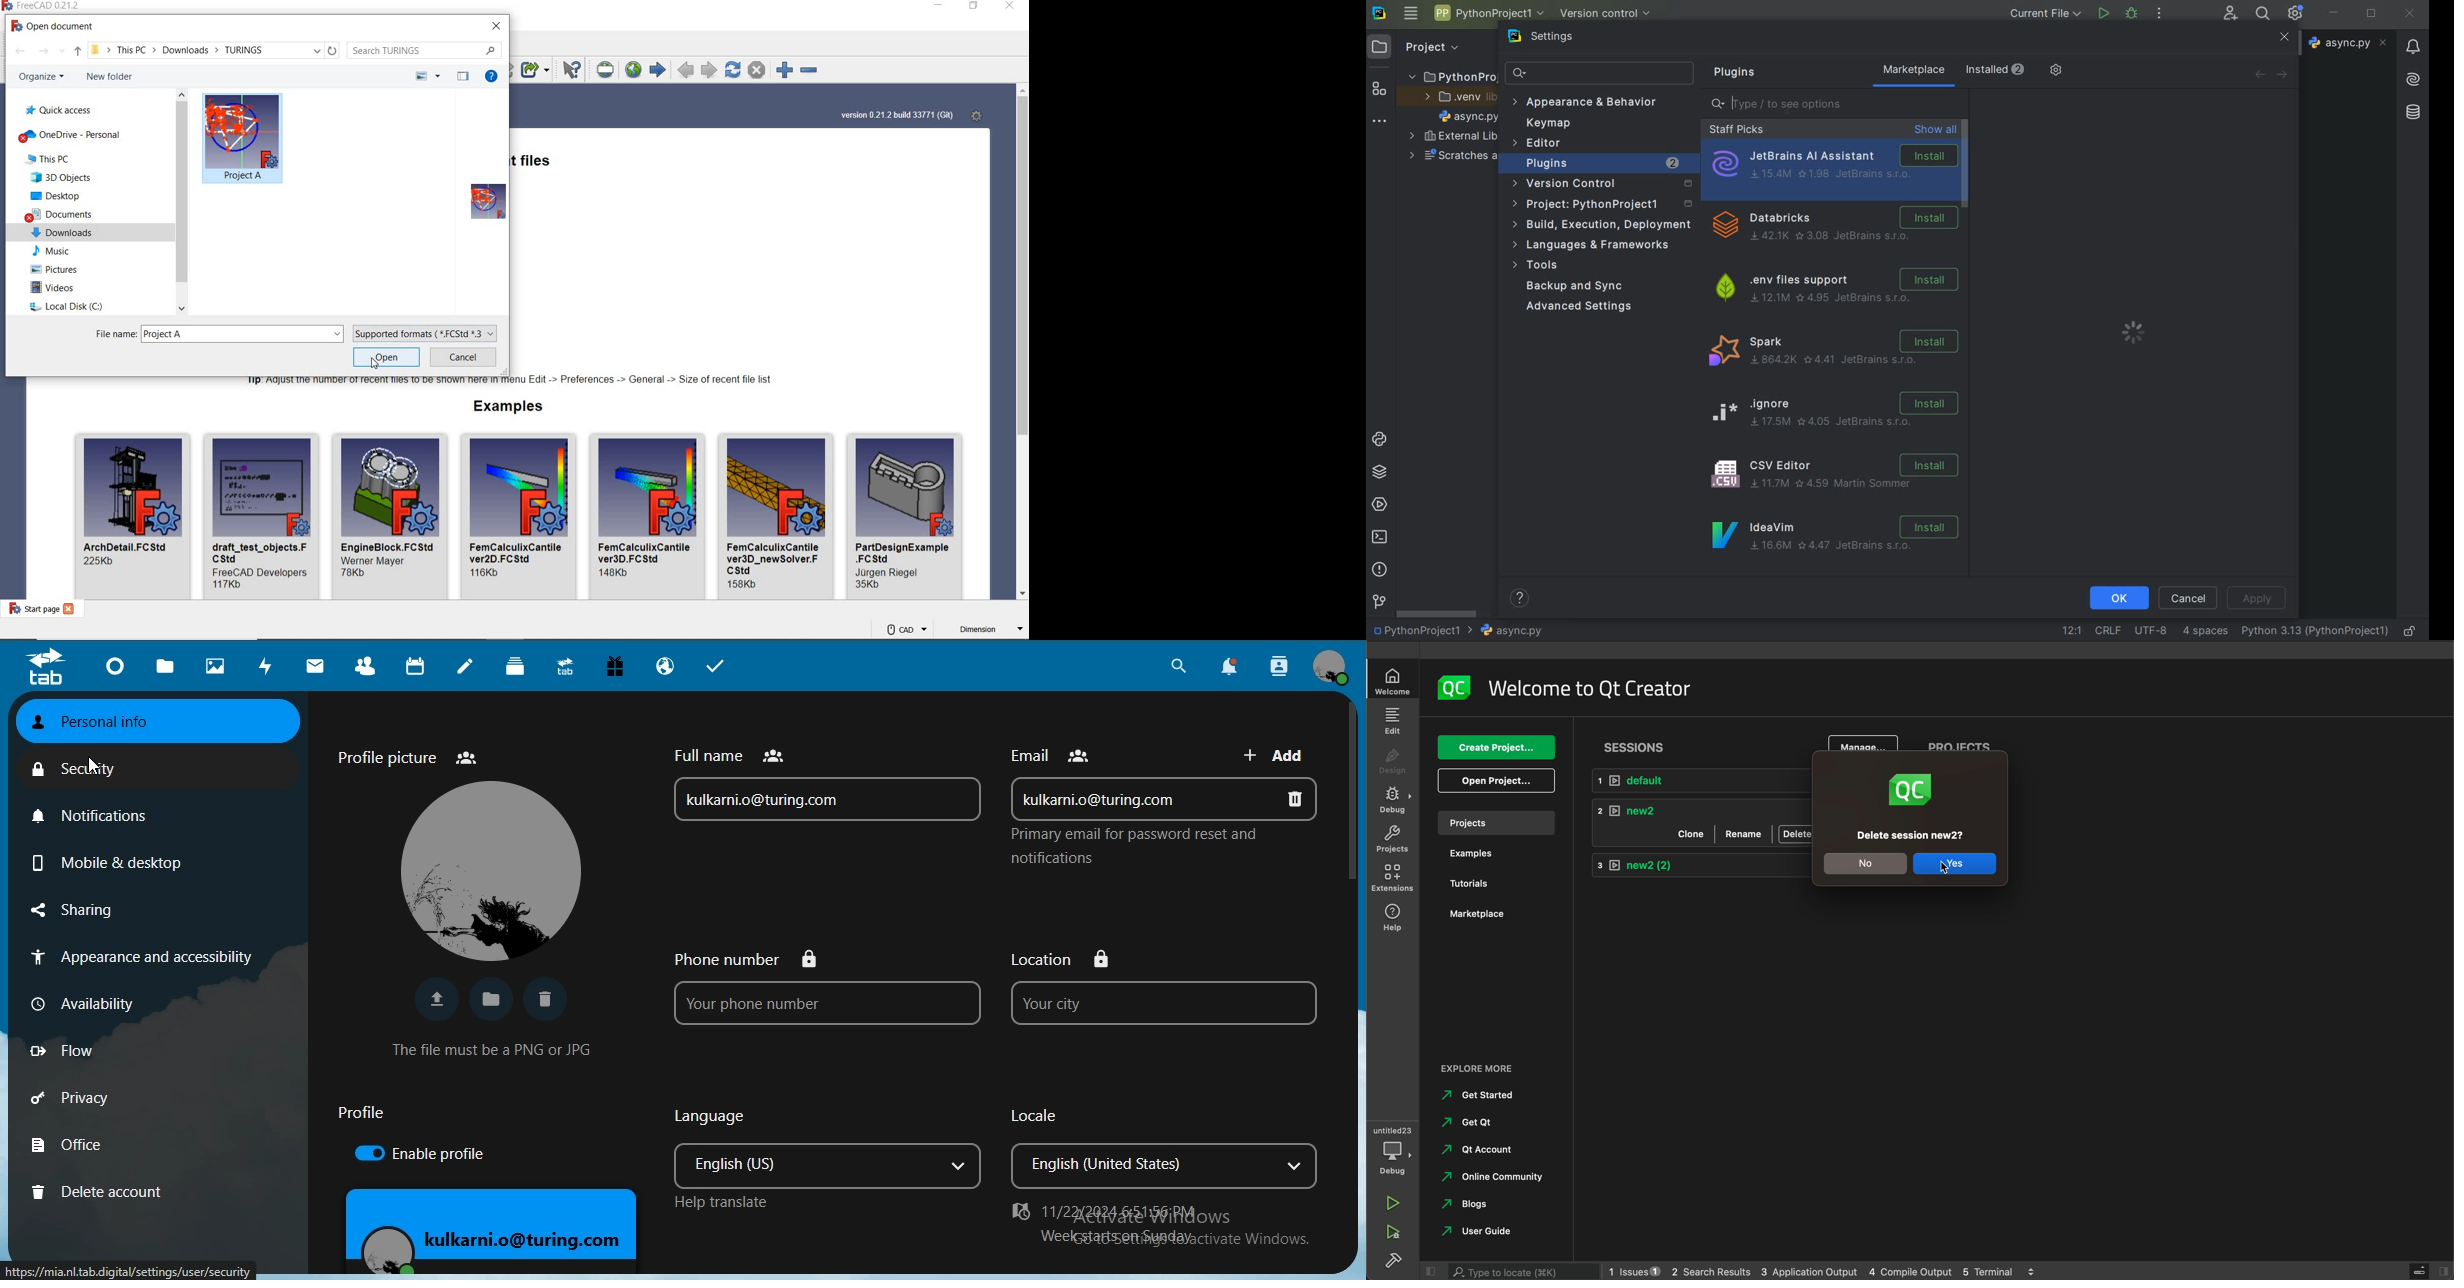 The image size is (2464, 1288). Describe the element at coordinates (1581, 306) in the screenshot. I see `advanced settings` at that location.